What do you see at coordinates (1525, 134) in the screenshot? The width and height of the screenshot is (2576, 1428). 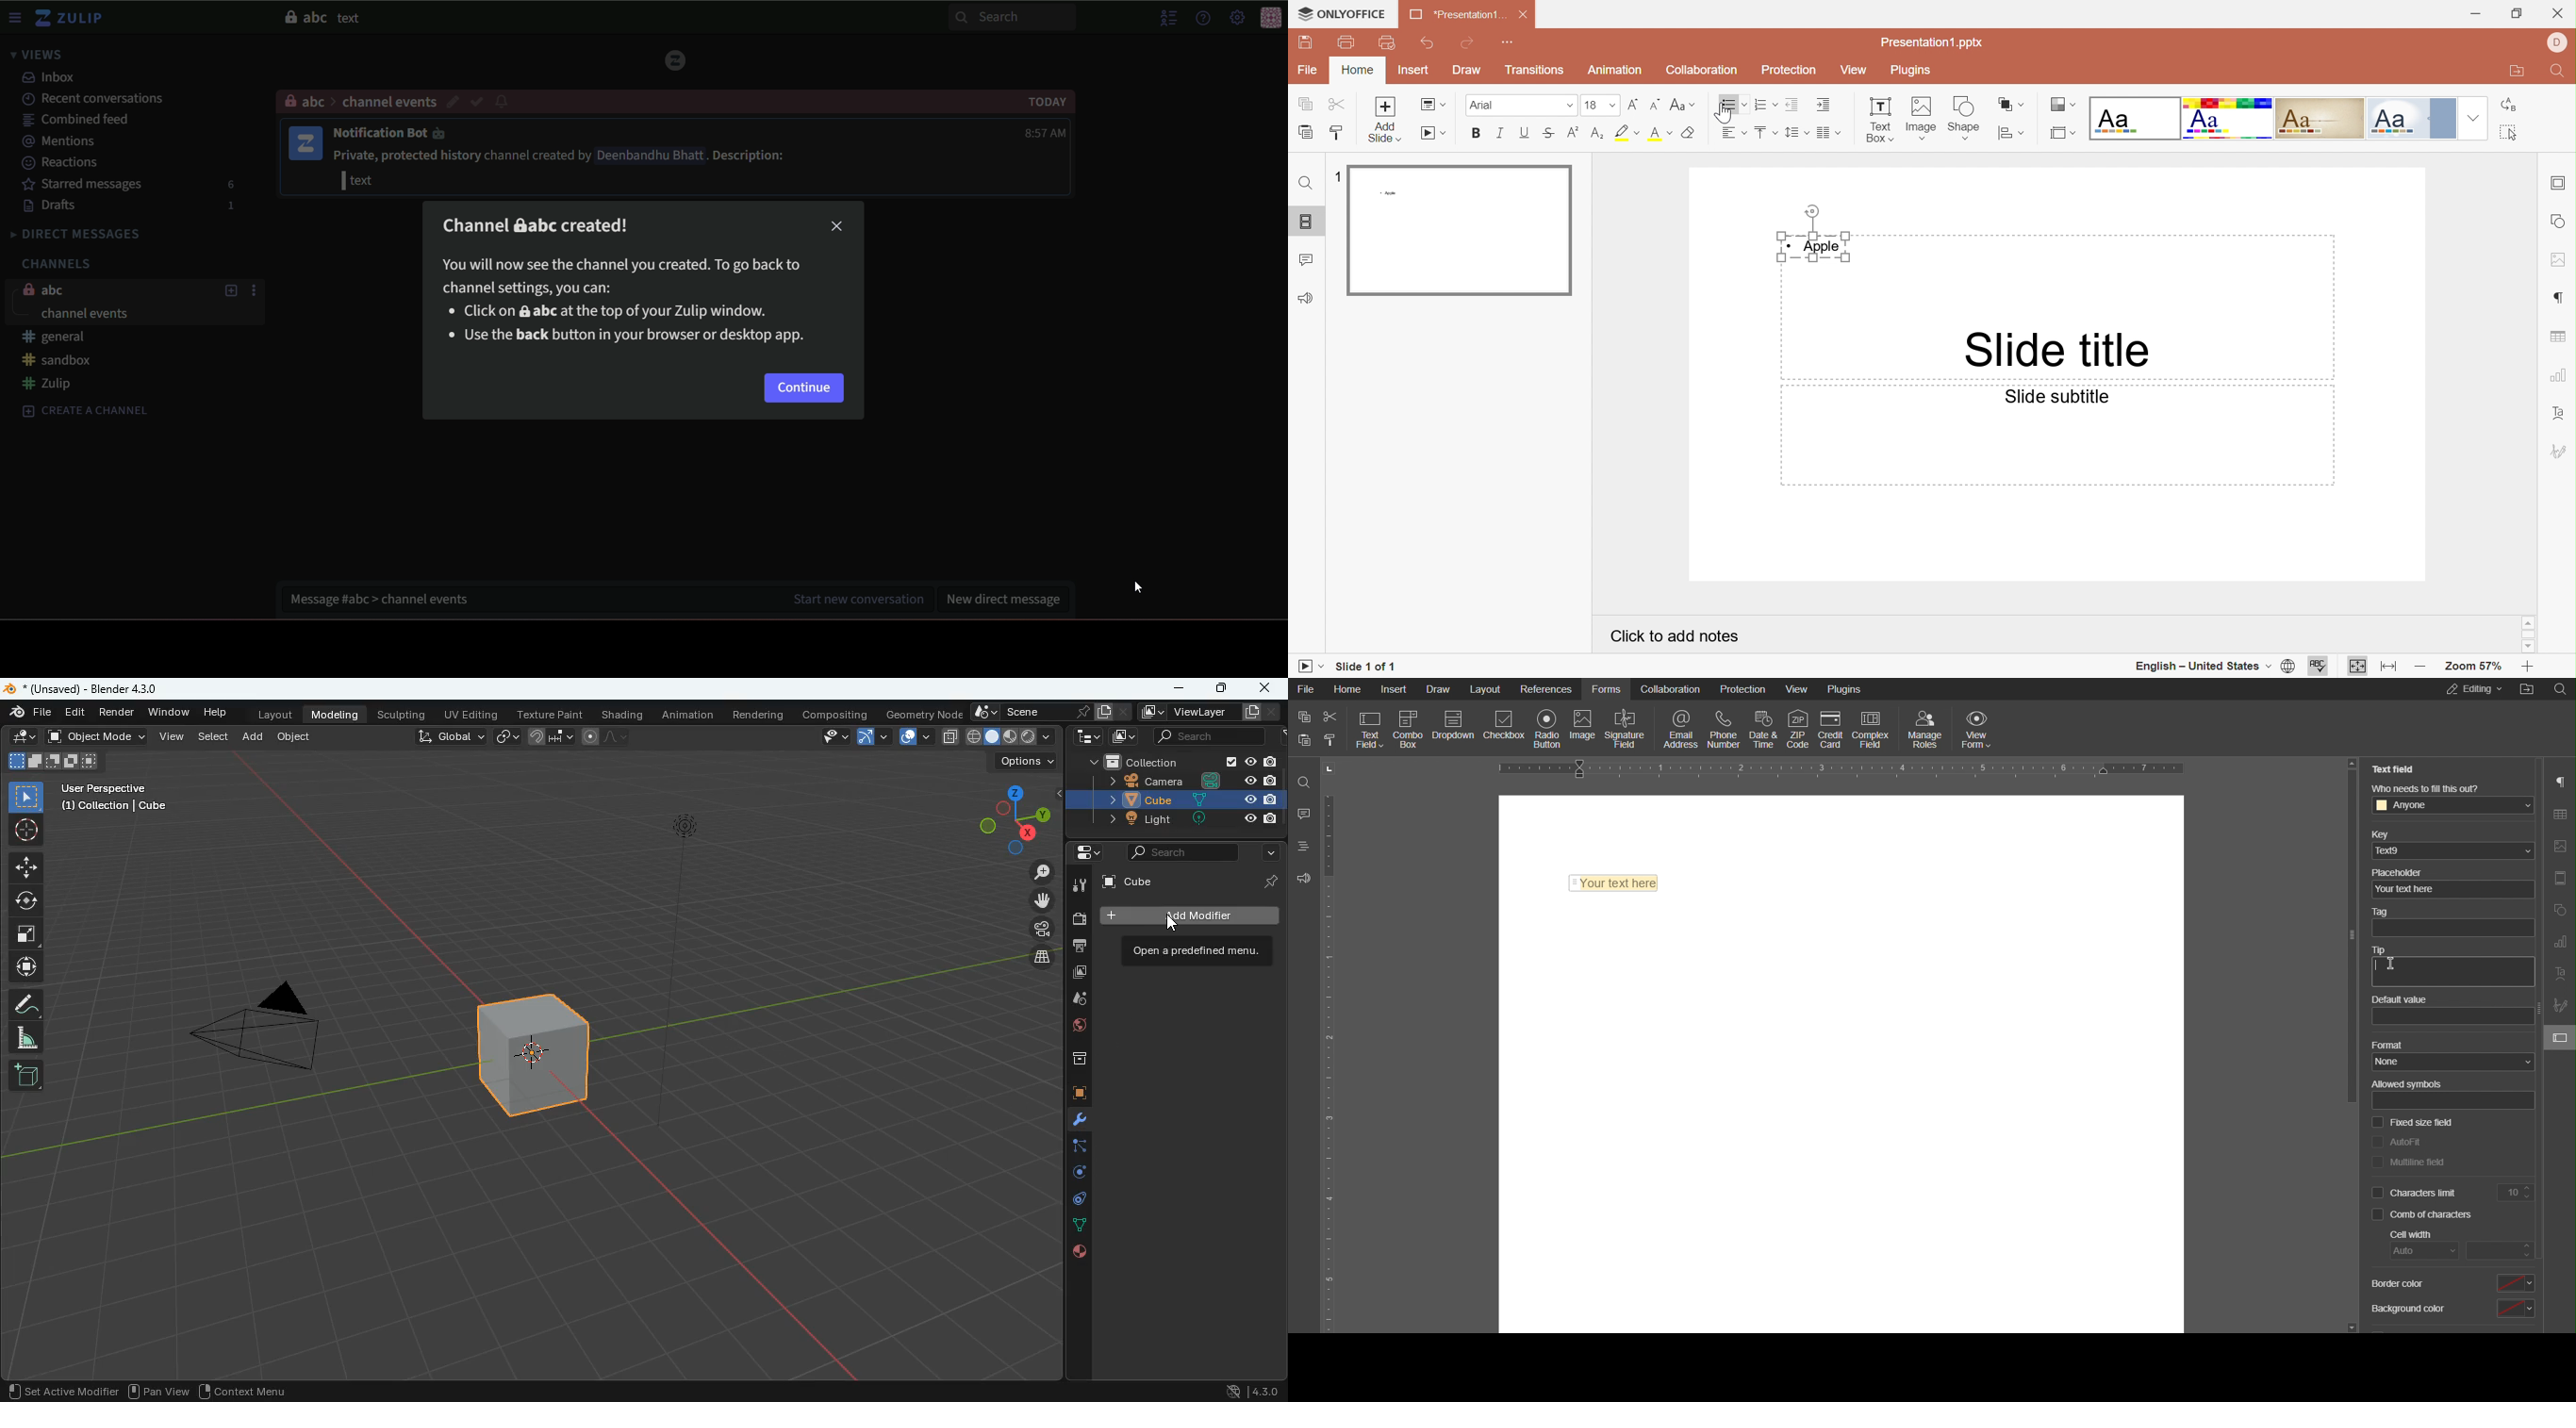 I see `Underline` at bounding box center [1525, 134].